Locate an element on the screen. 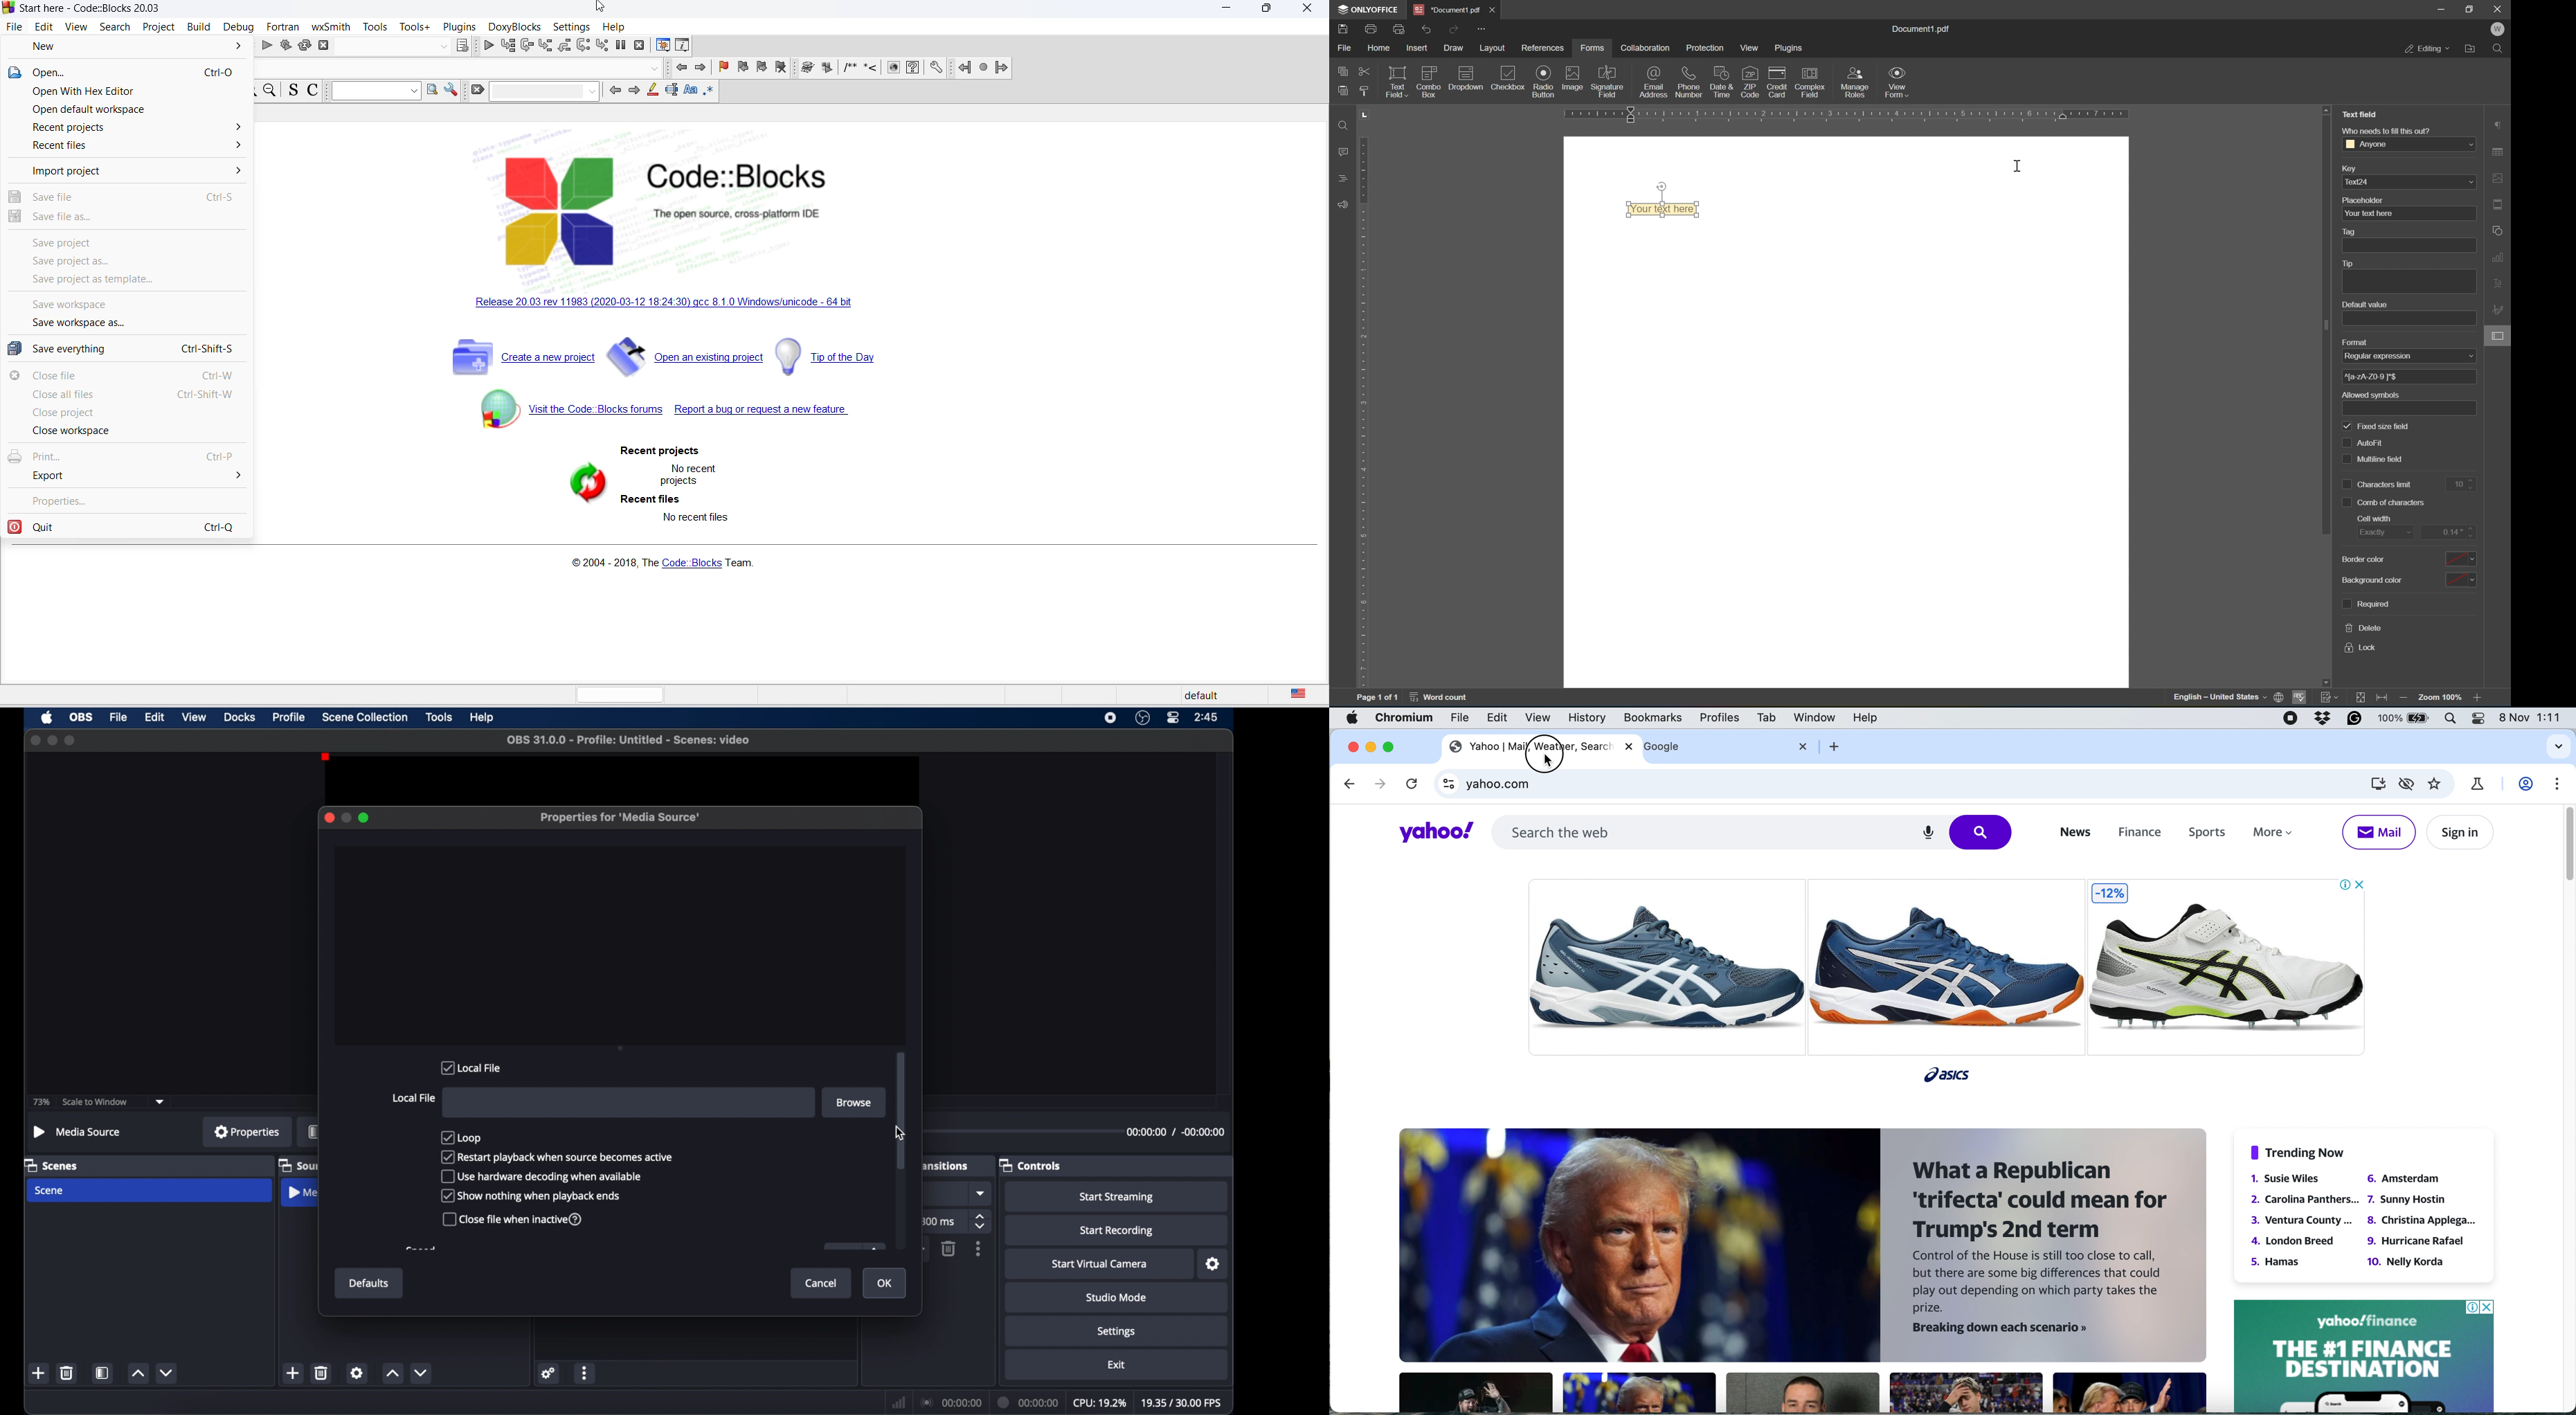  delete is located at coordinates (948, 1249).